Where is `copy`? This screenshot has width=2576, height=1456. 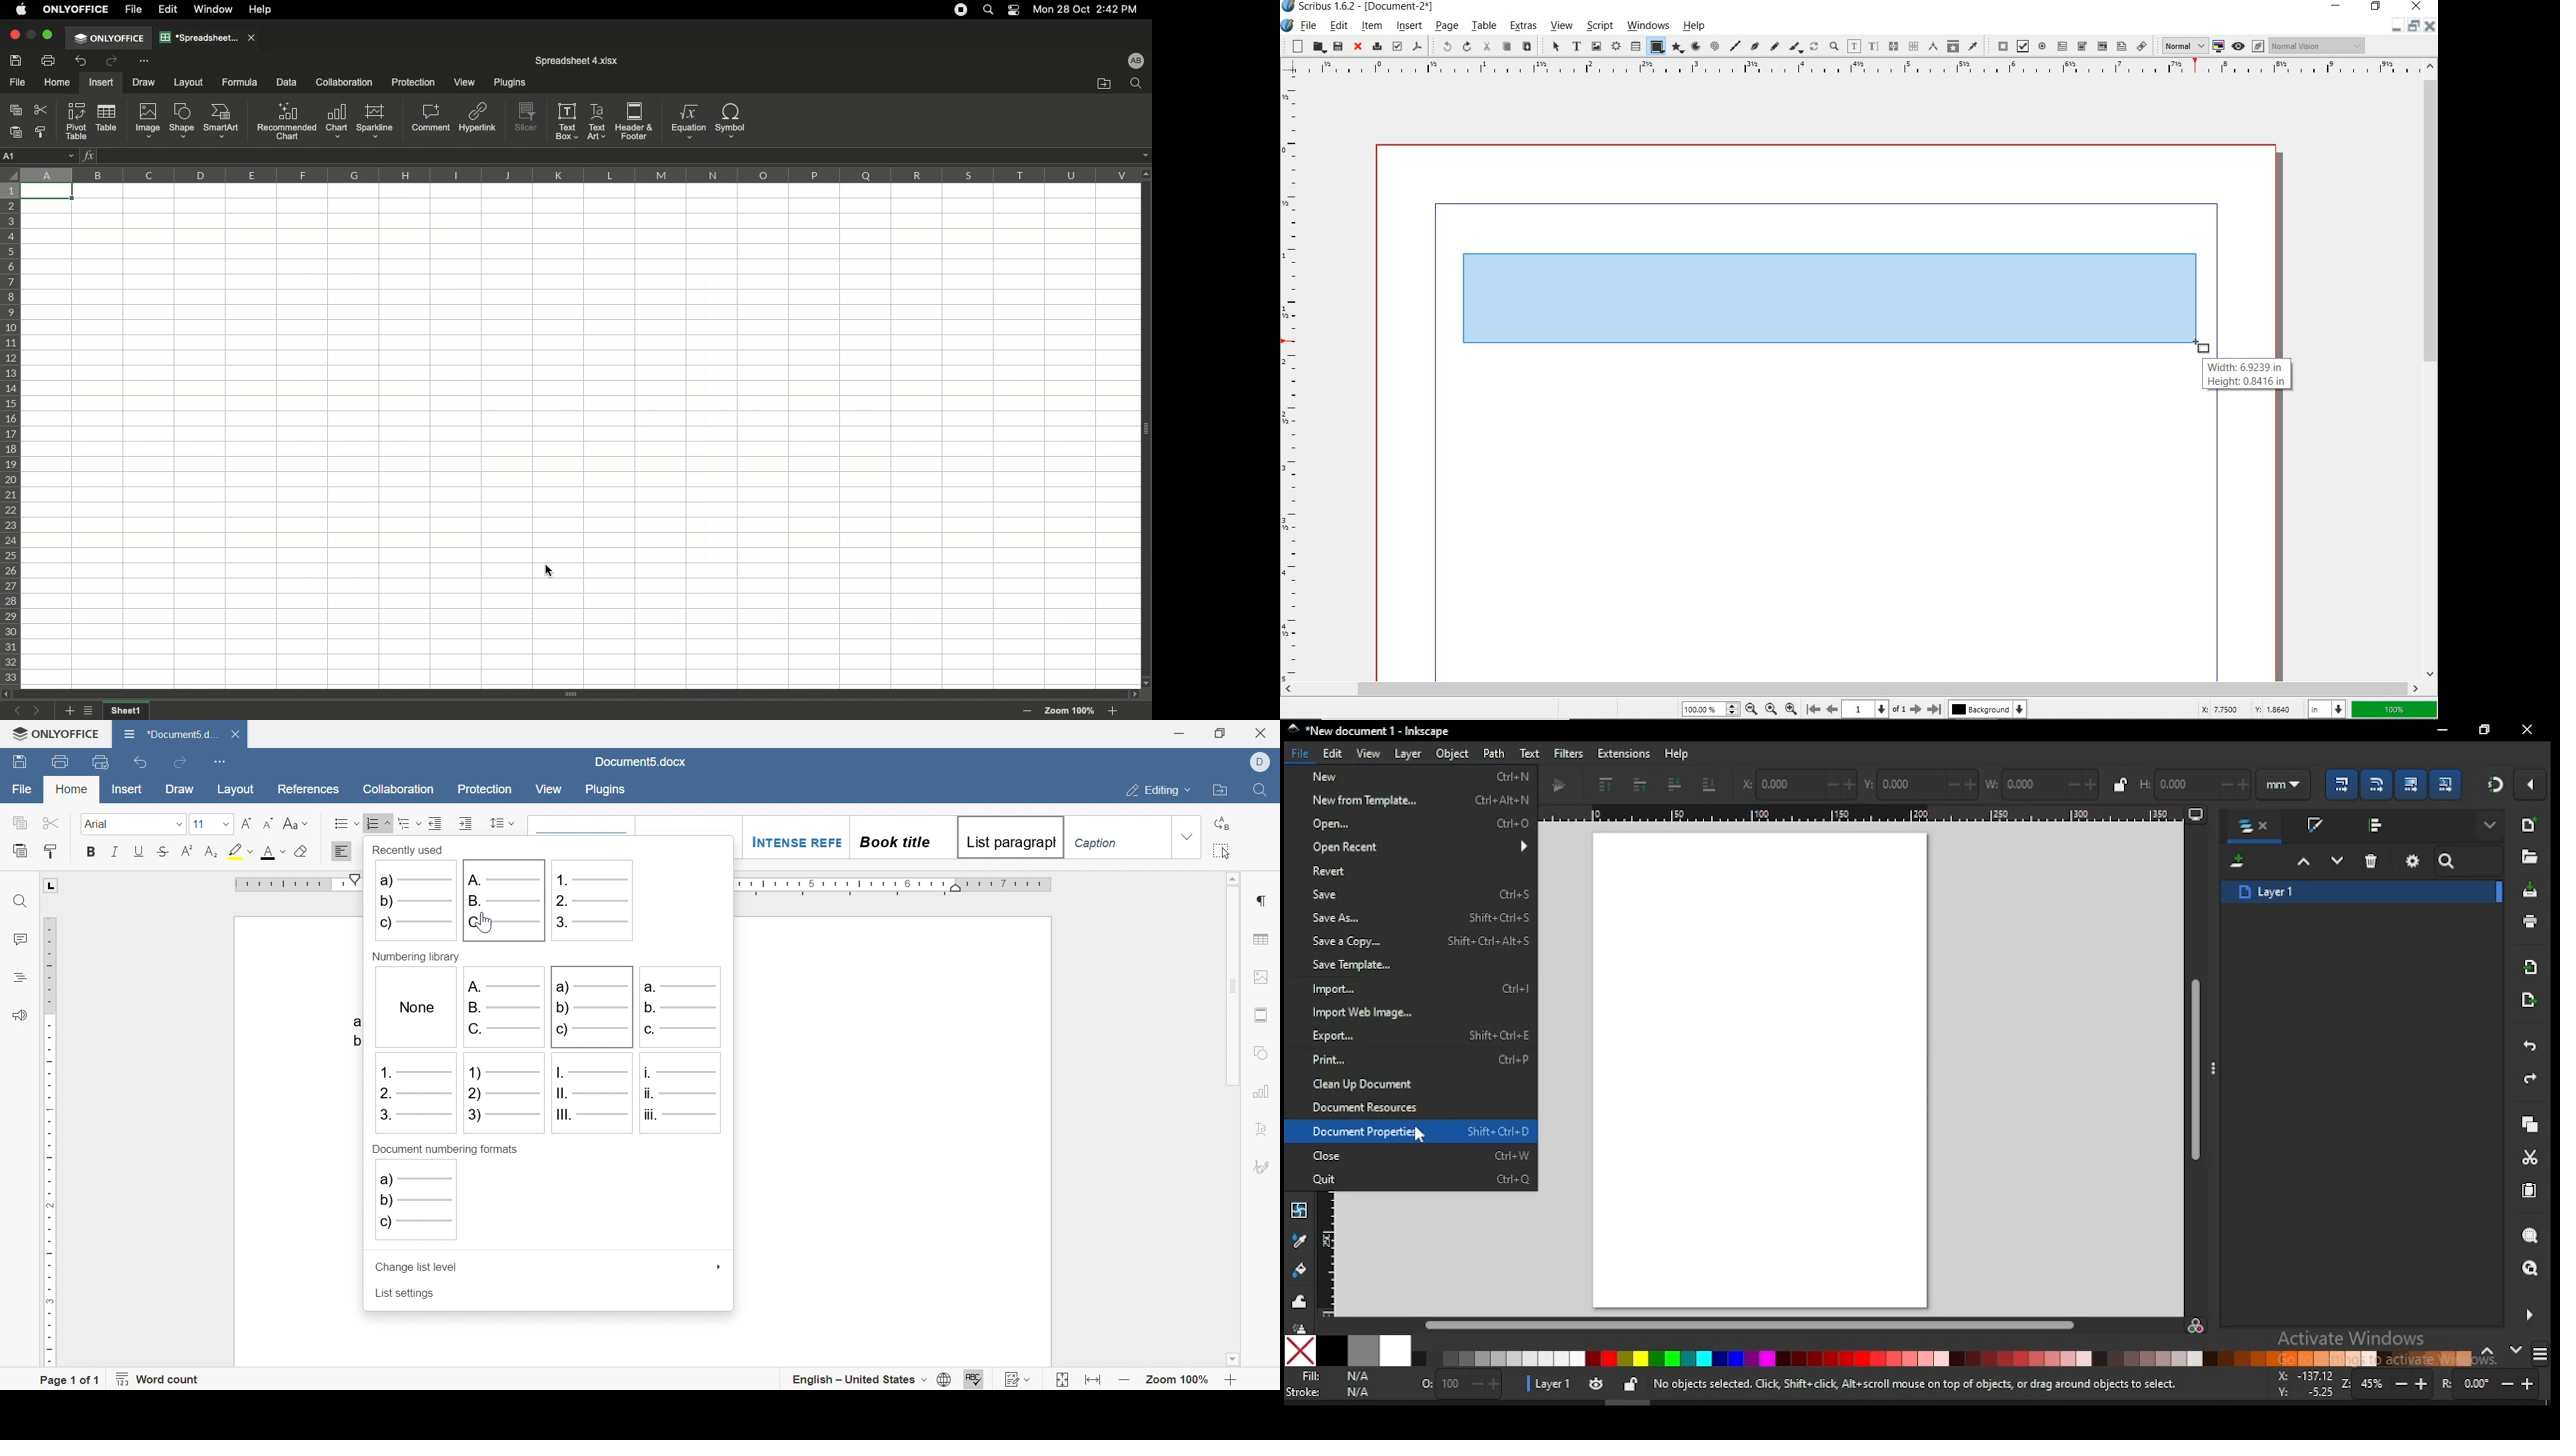 copy is located at coordinates (2529, 1125).